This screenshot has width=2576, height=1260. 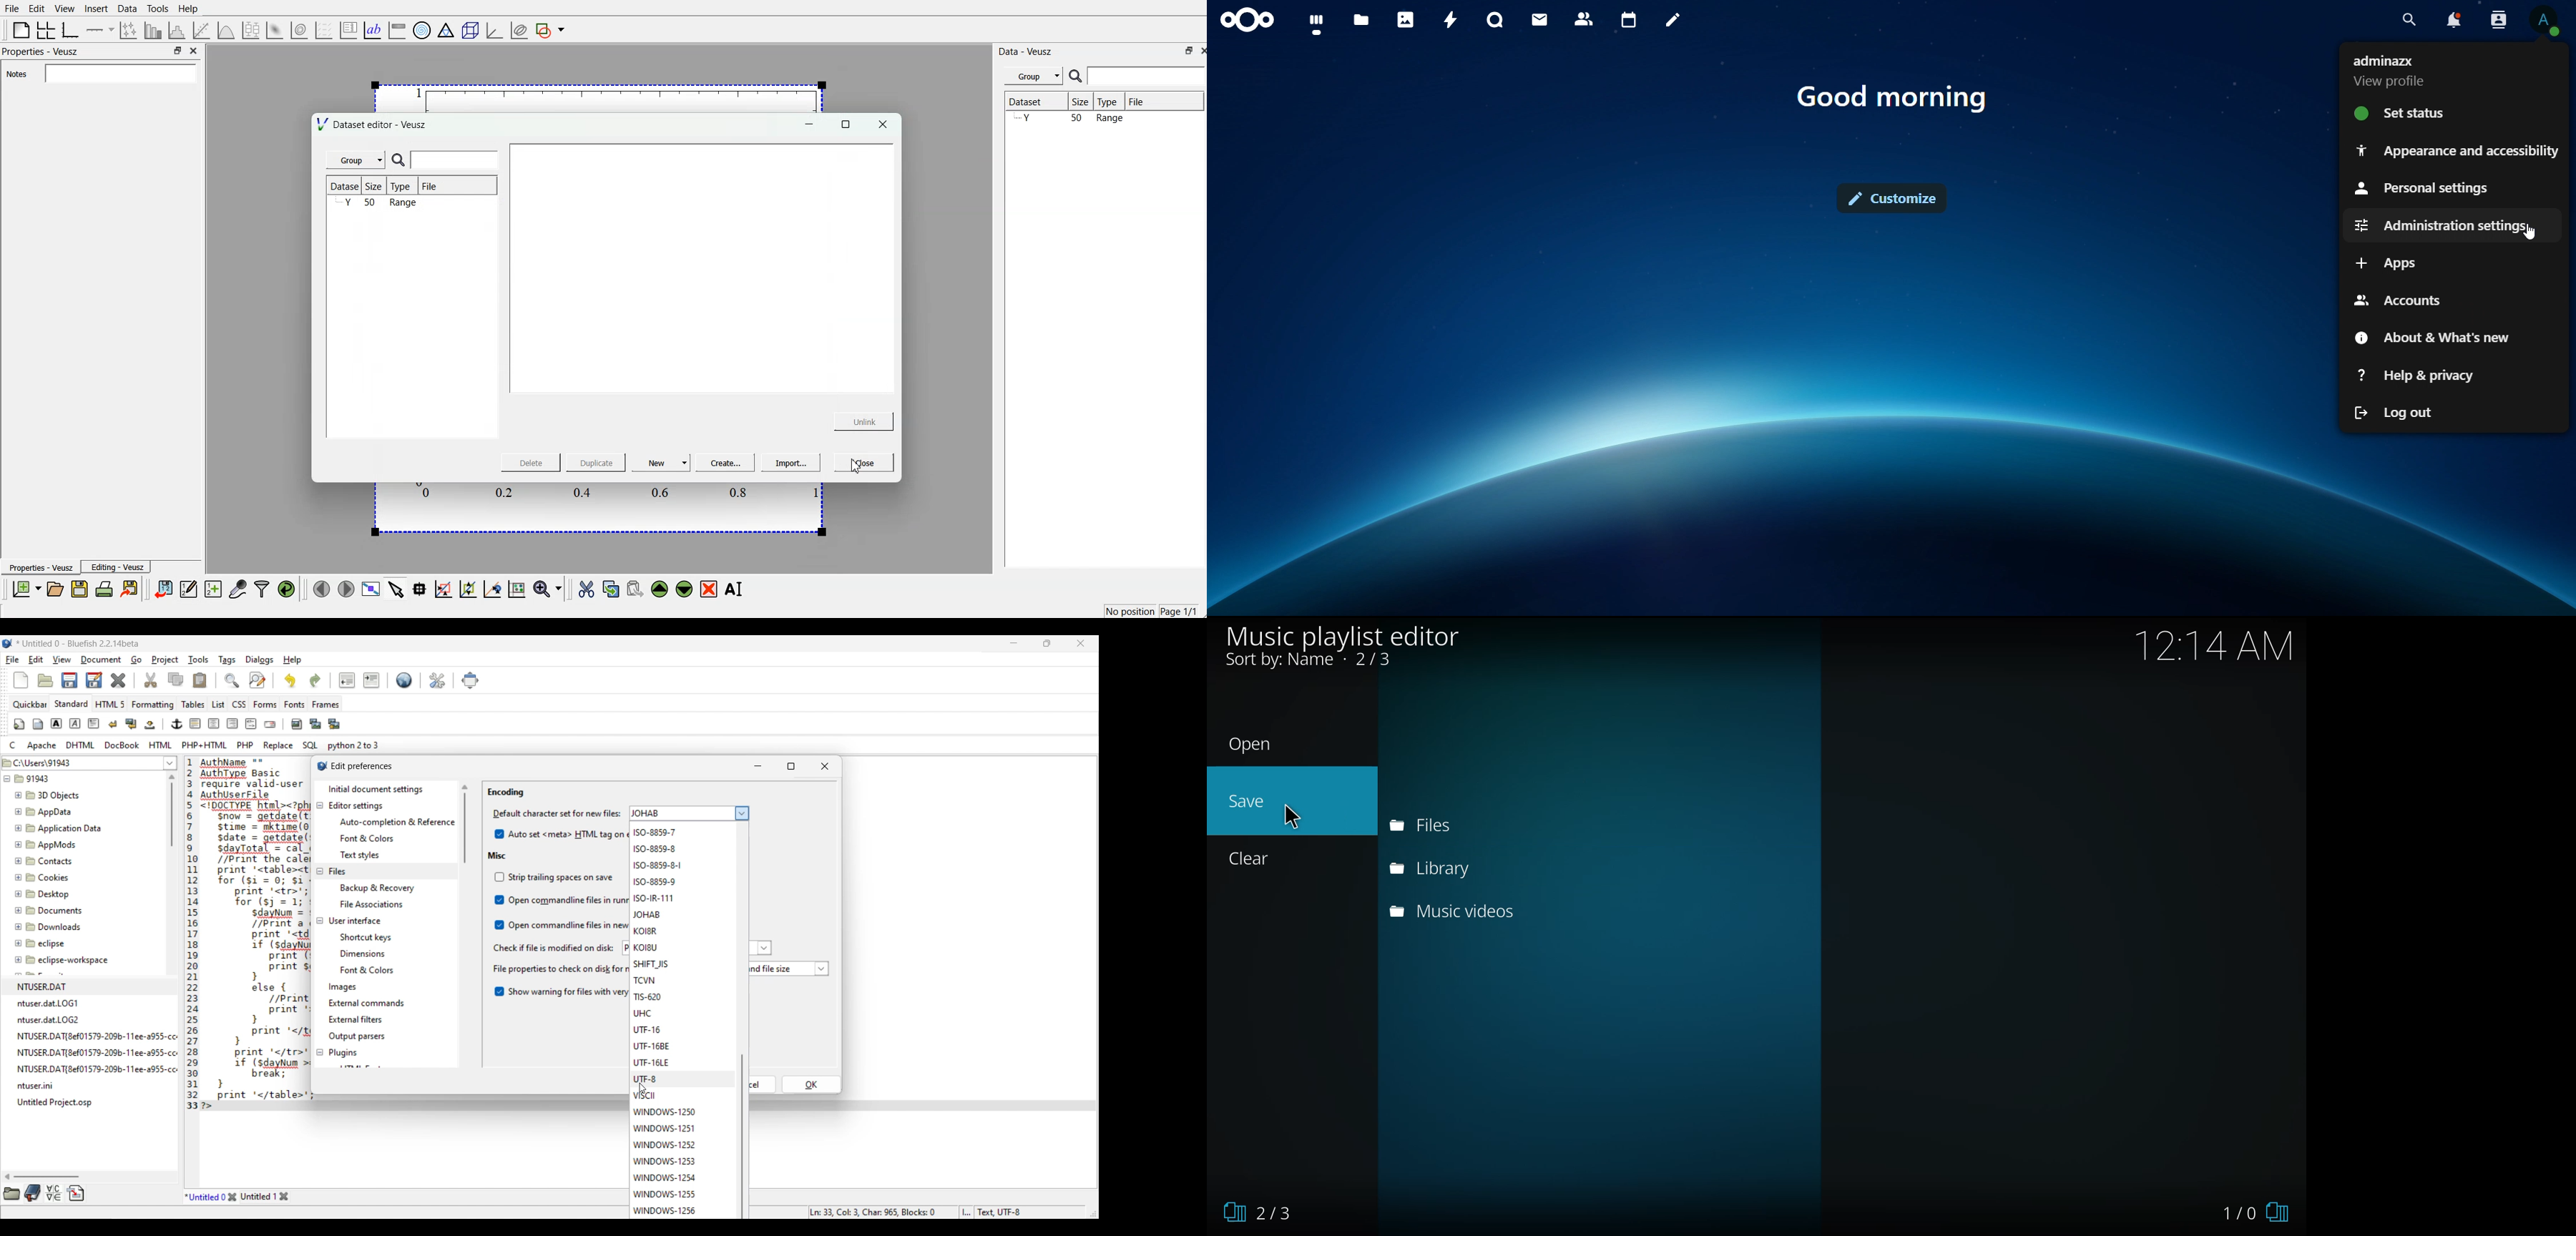 What do you see at coordinates (239, 704) in the screenshot?
I see `CSS` at bounding box center [239, 704].